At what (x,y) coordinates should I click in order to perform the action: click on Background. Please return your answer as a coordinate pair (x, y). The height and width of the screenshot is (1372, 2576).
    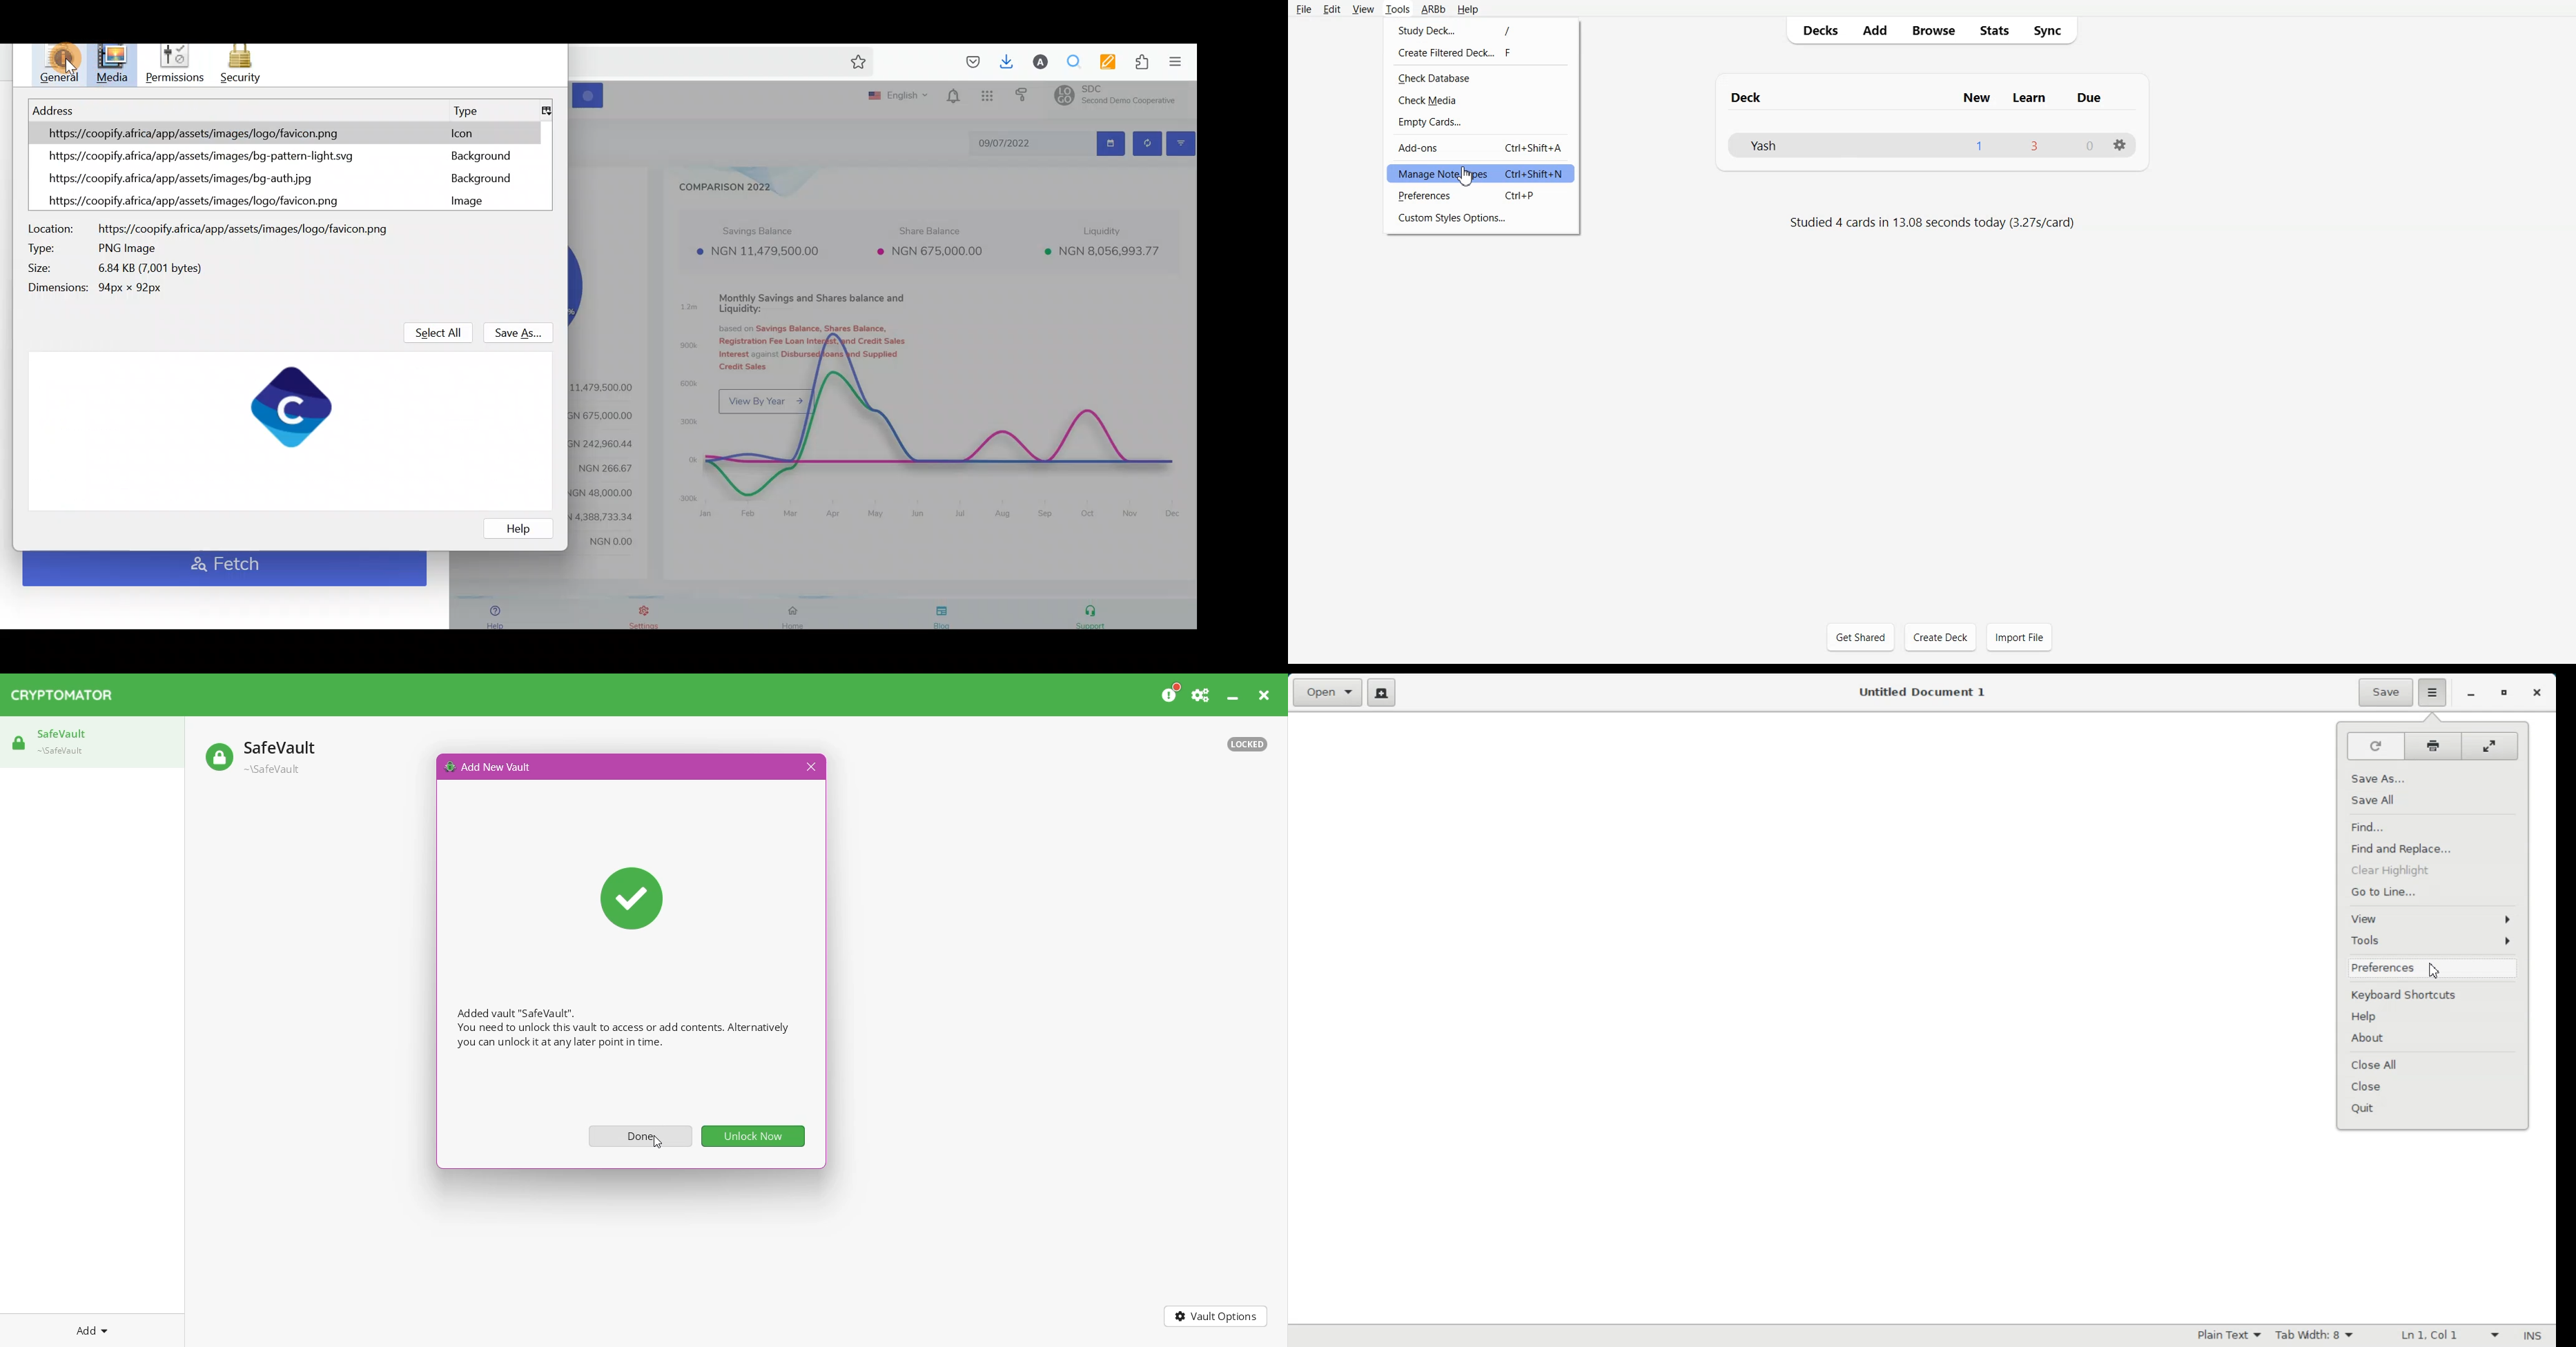
    Looking at the image, I should click on (484, 157).